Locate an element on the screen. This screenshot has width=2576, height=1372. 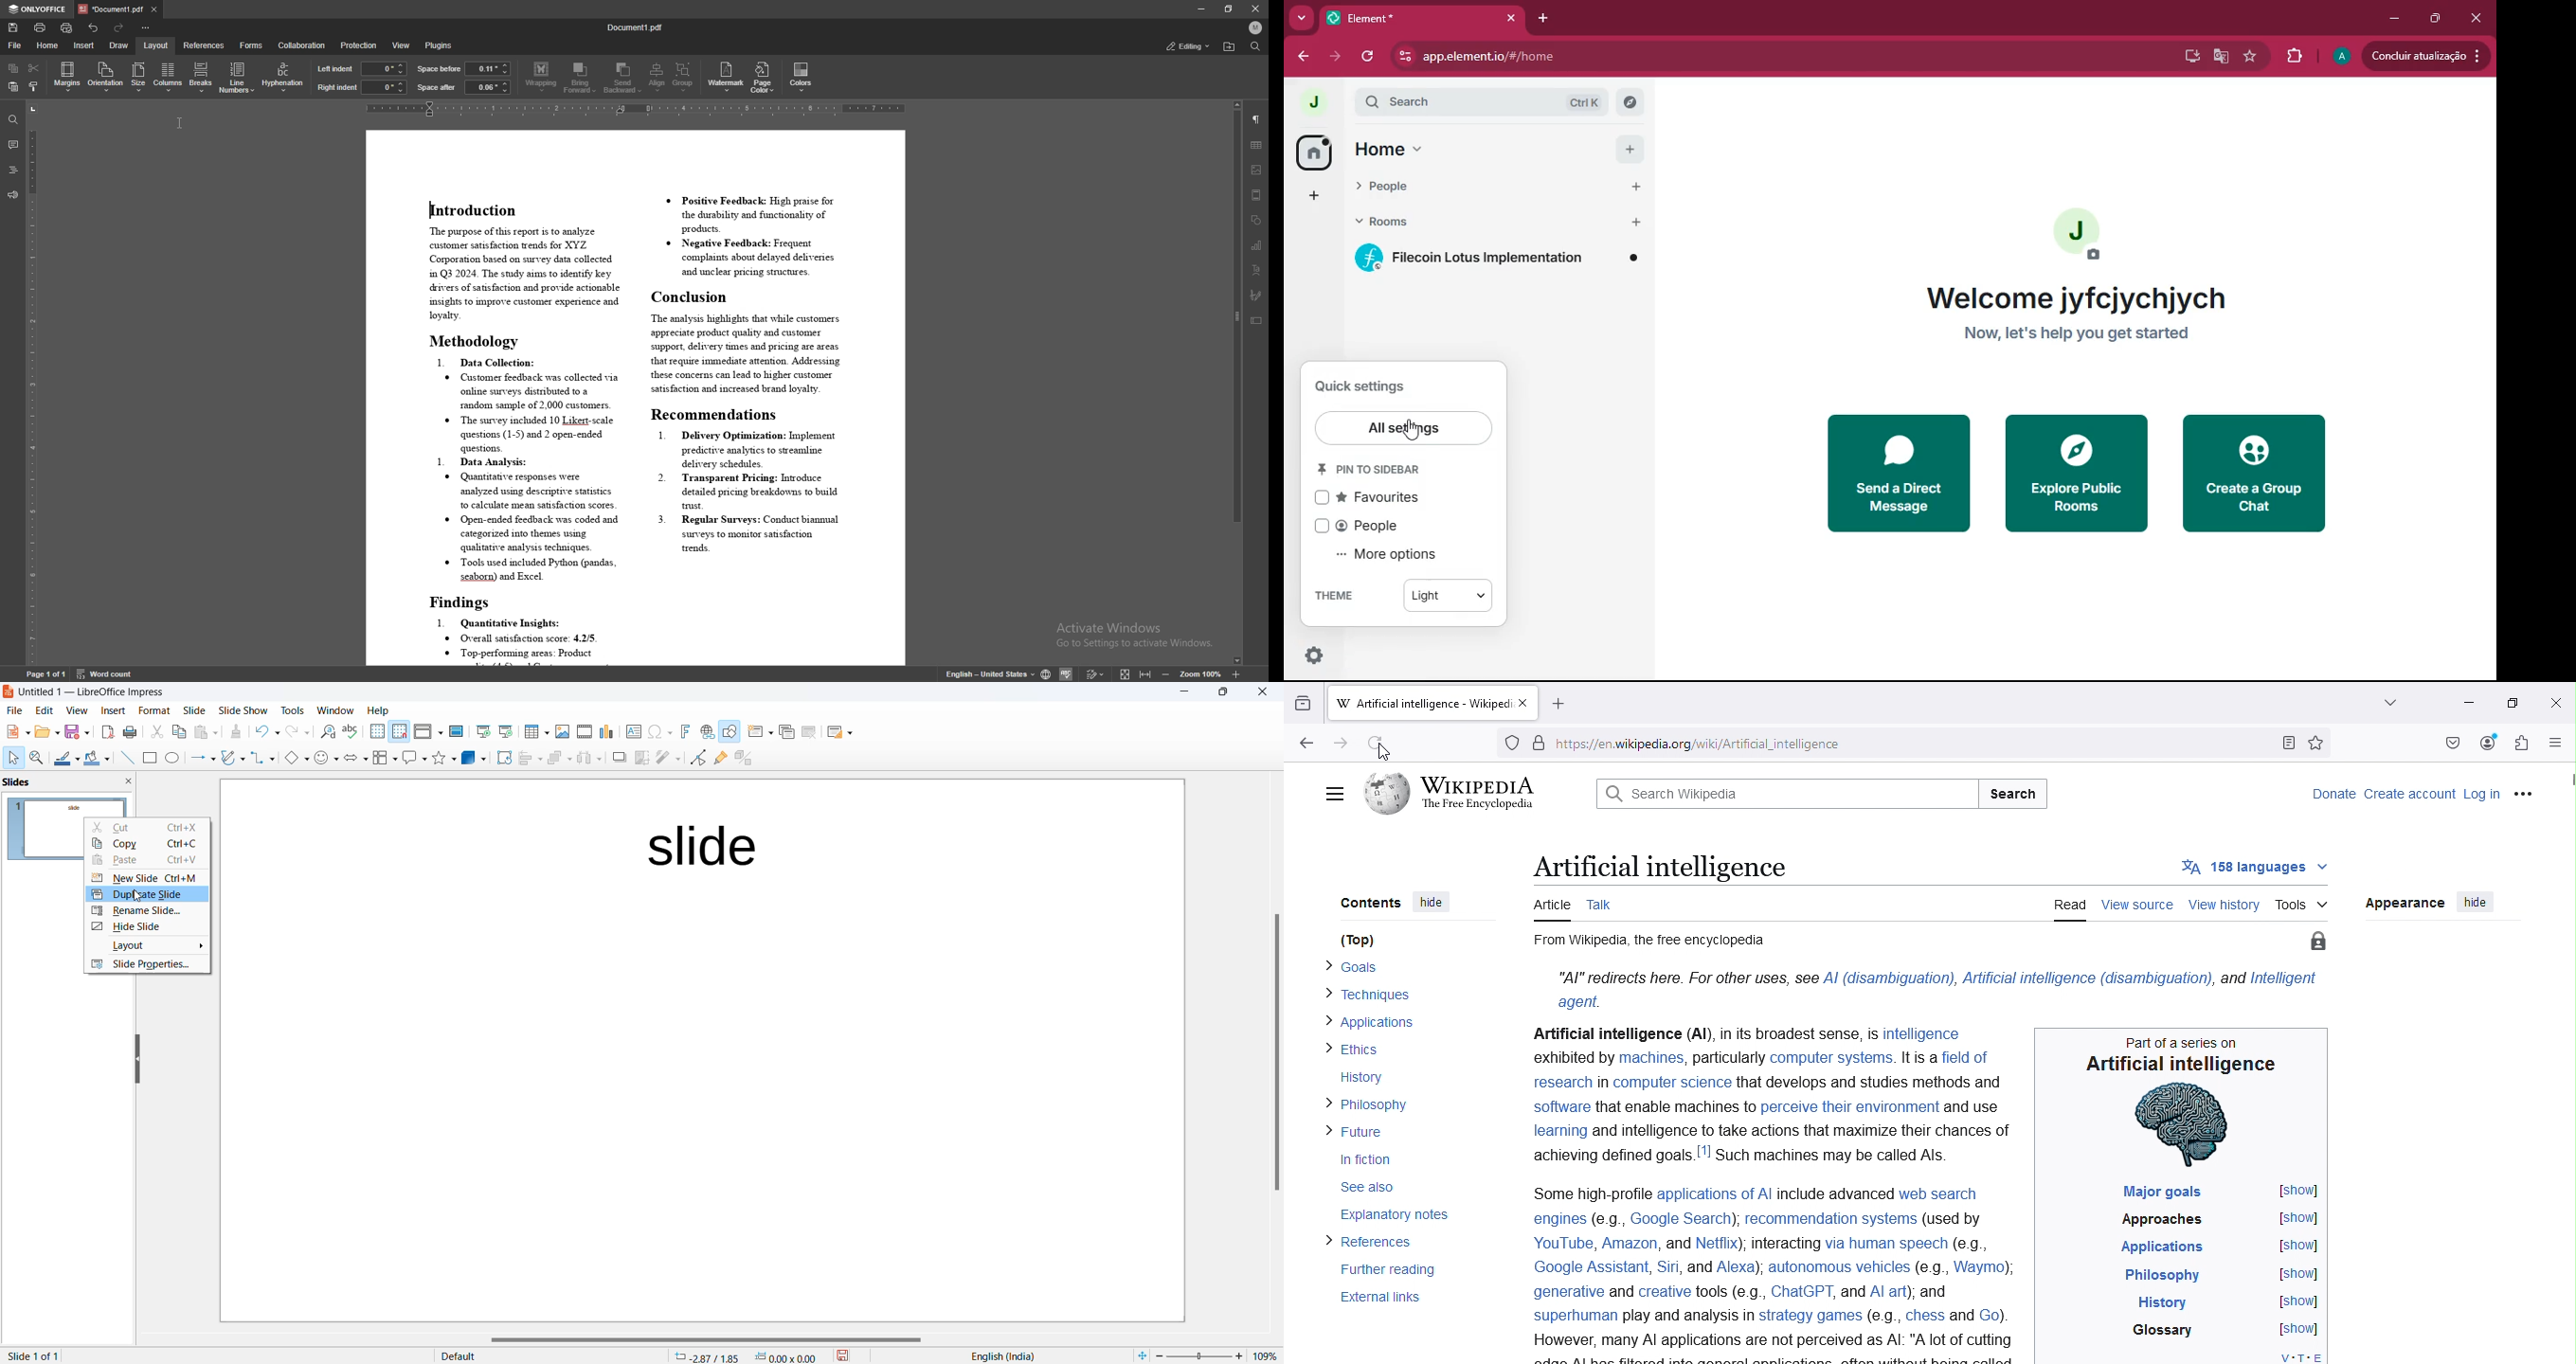
[show] is located at coordinates (2301, 1277).